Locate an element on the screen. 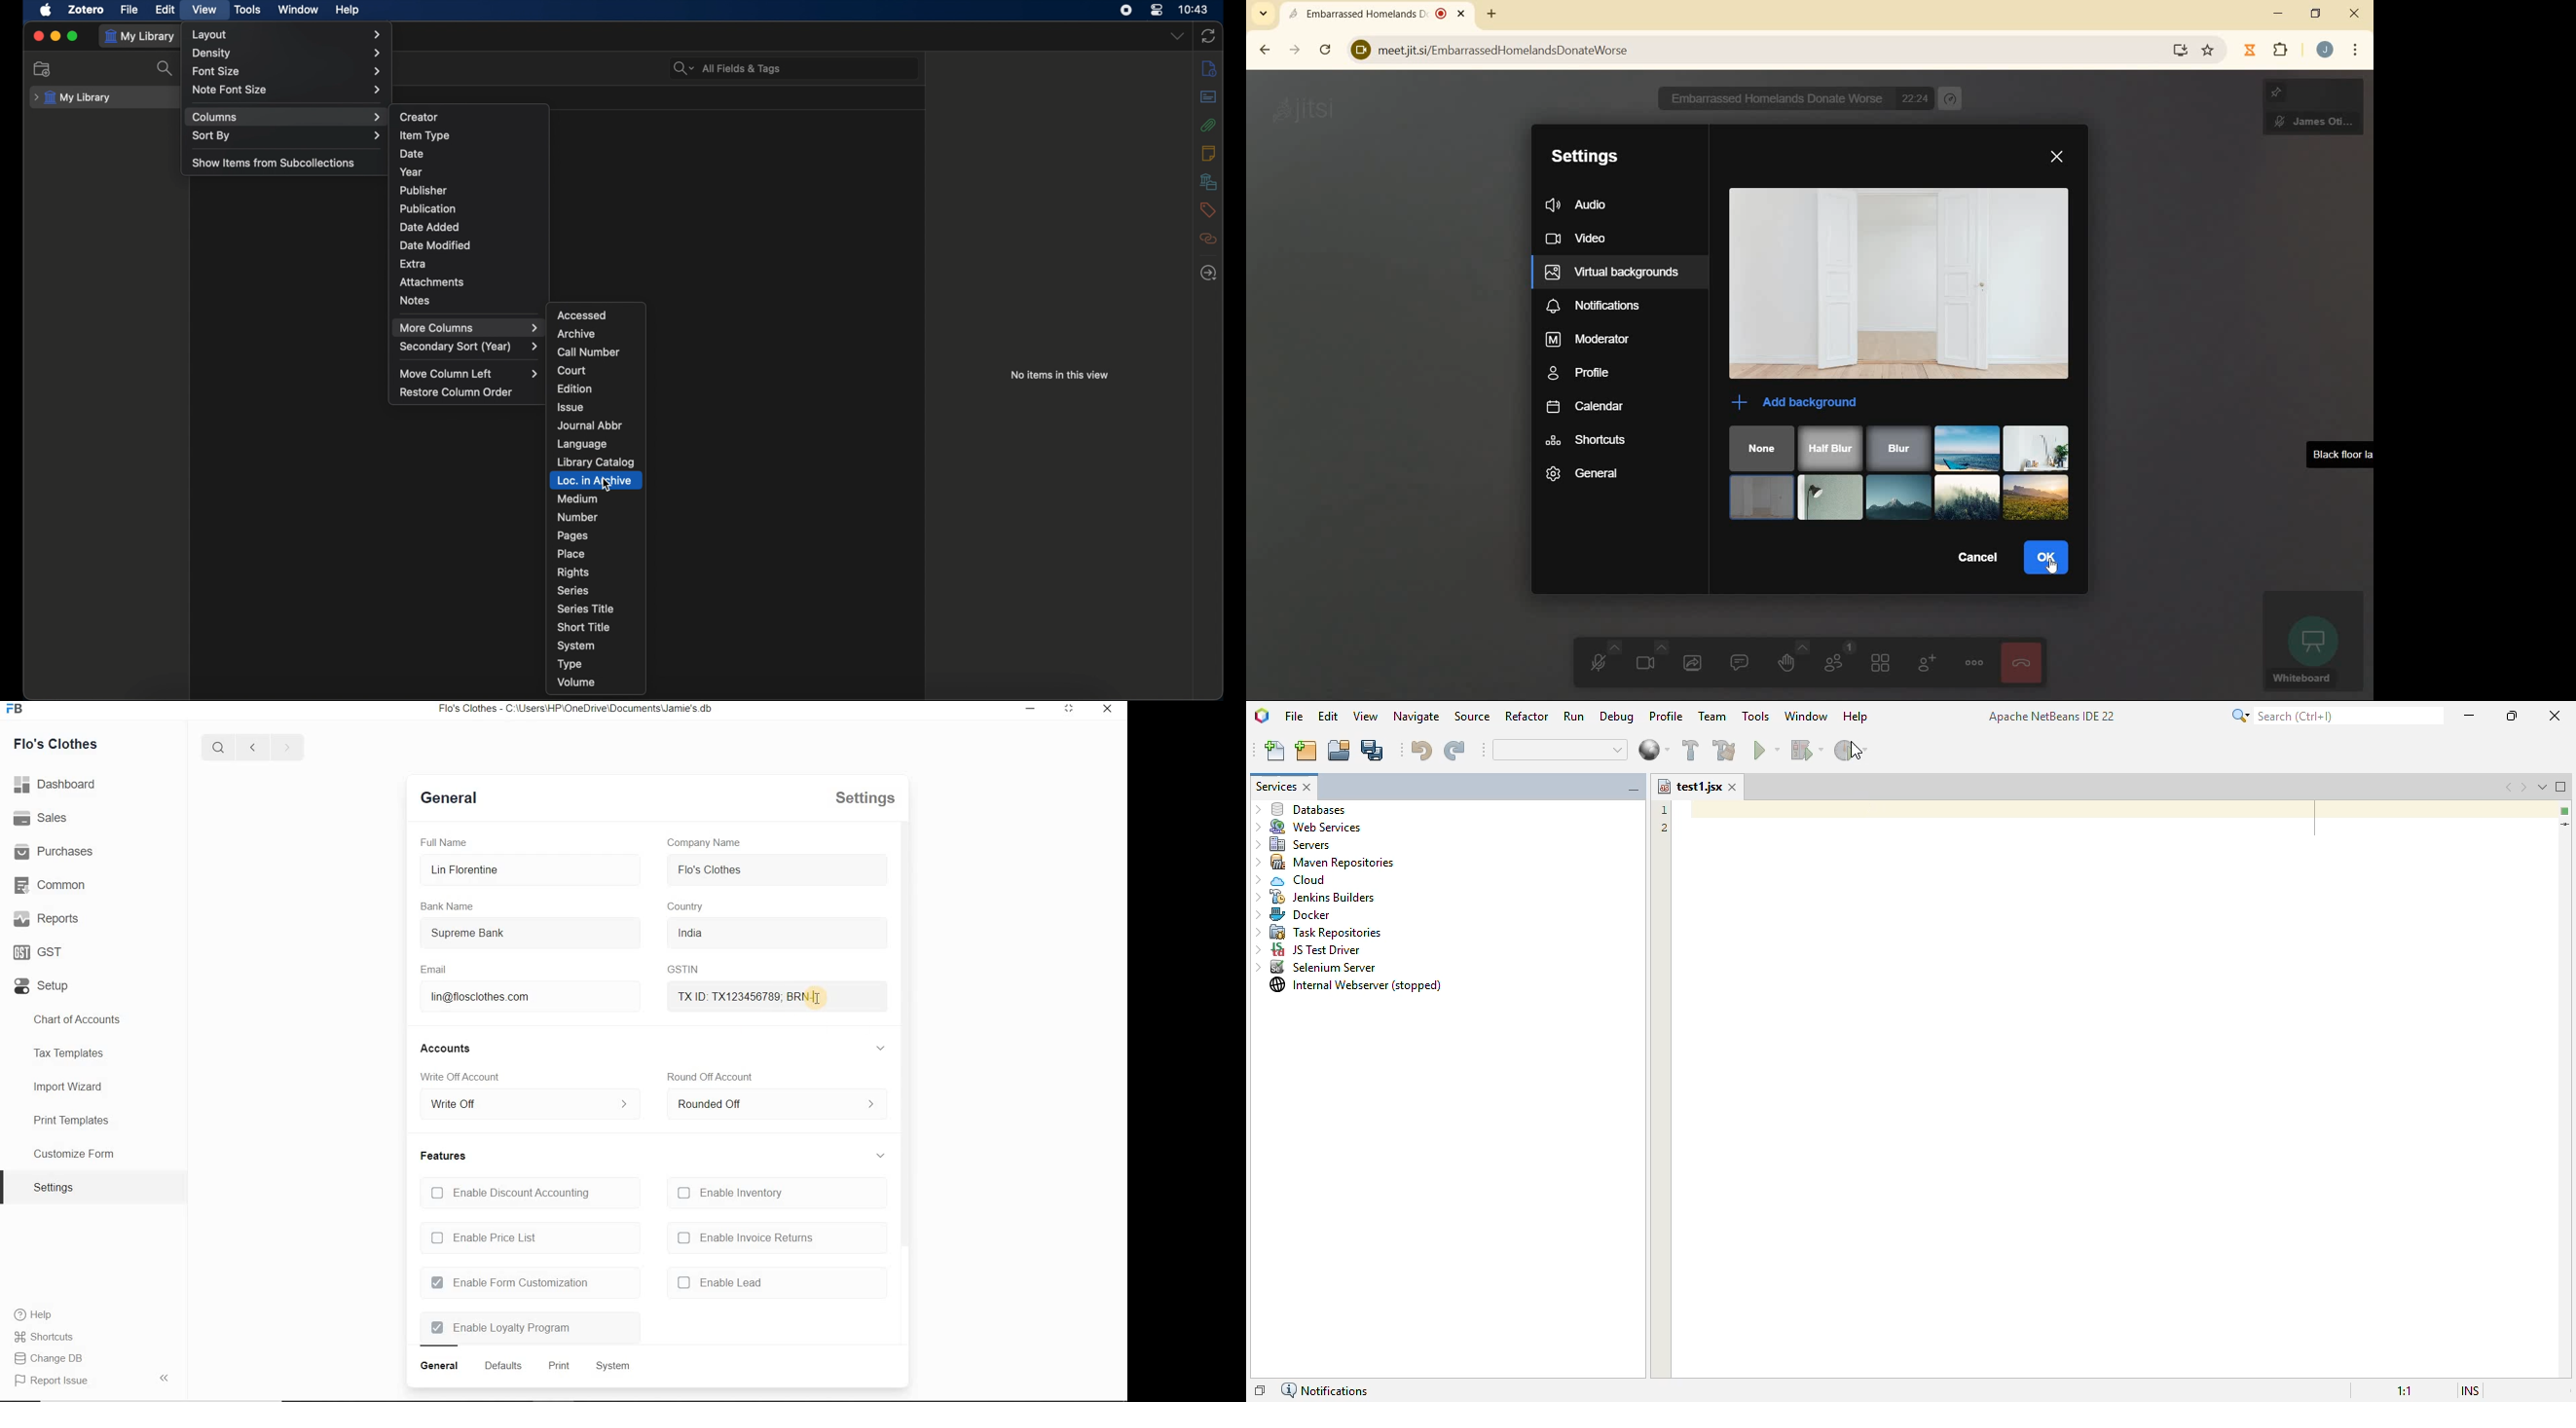 The height and width of the screenshot is (1428, 2576). enable lead is located at coordinates (720, 1282).